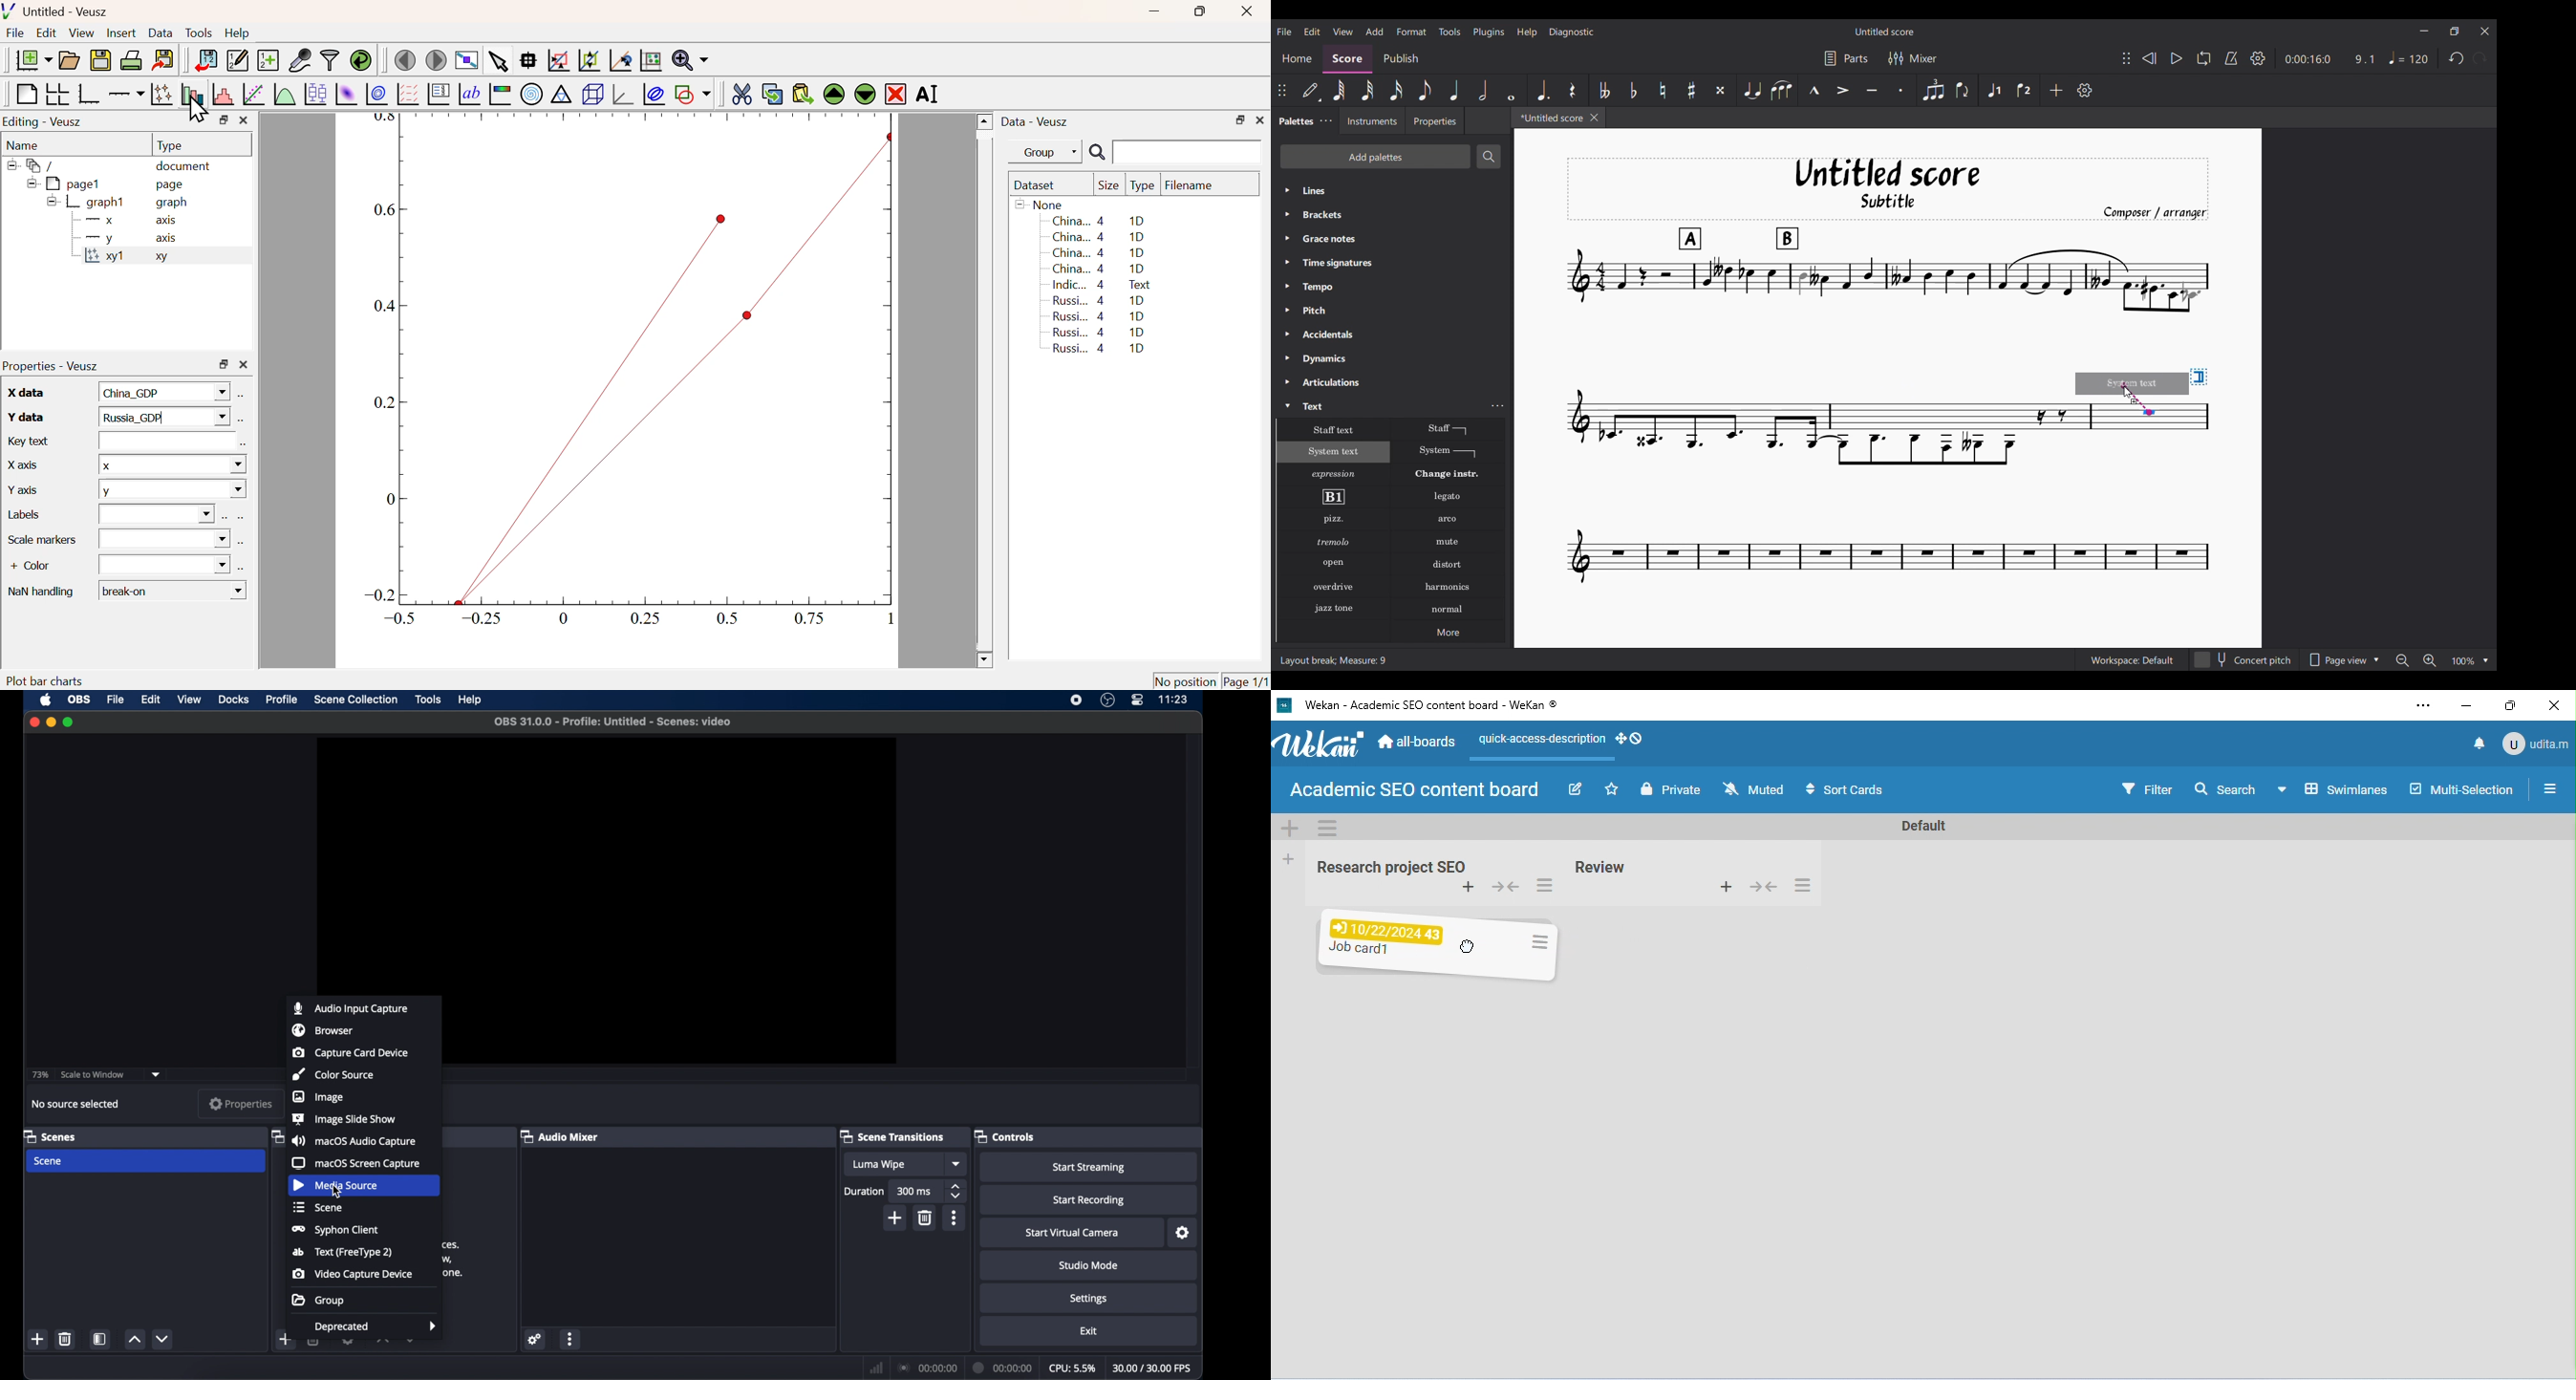 This screenshot has width=2576, height=1400. I want to click on Search, so click(1487, 157).